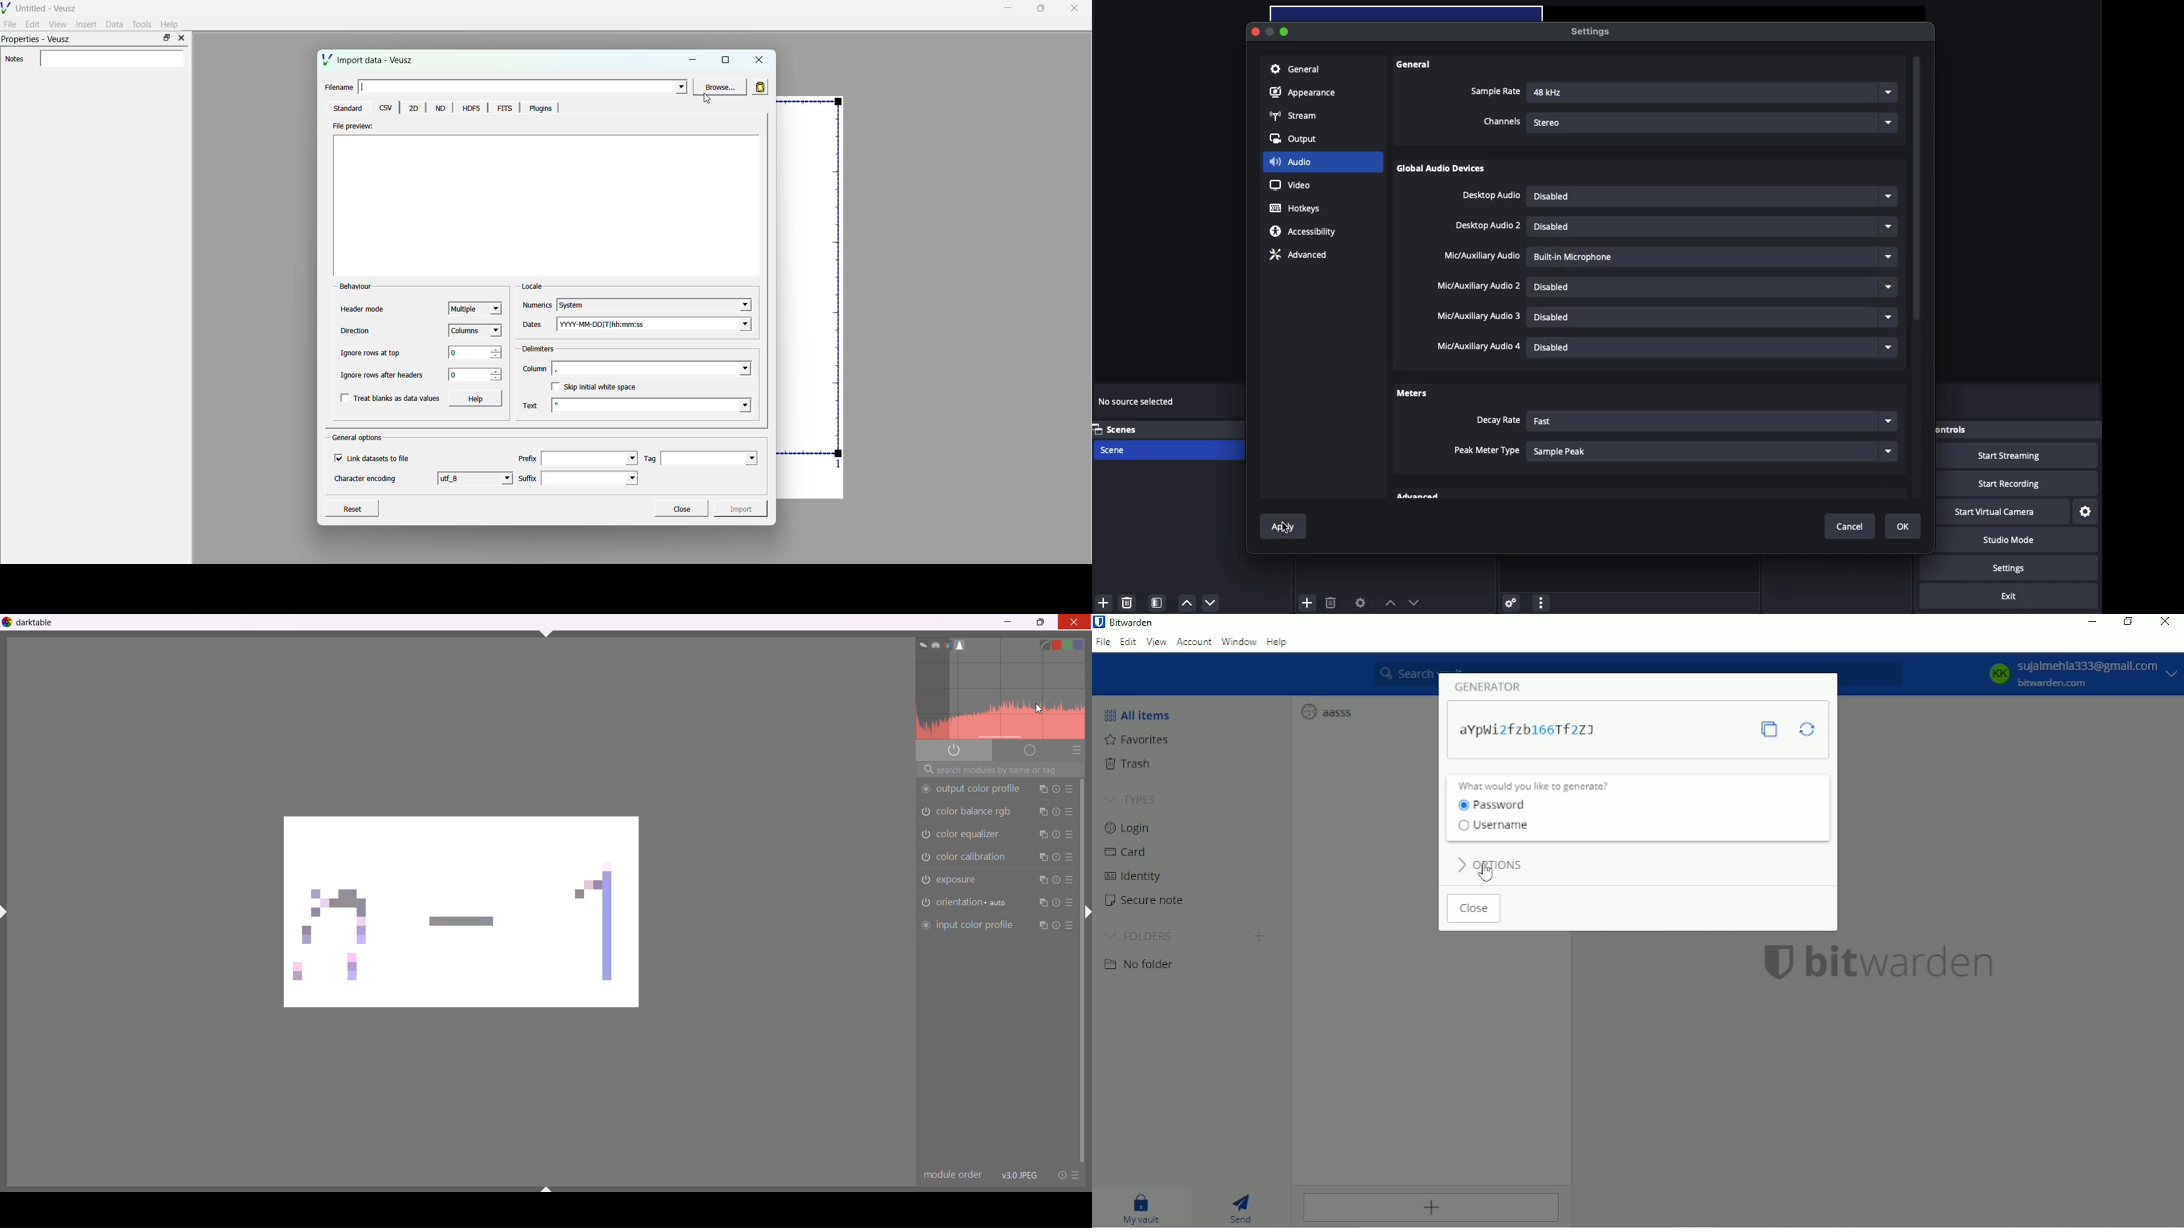  I want to click on File, so click(1104, 643).